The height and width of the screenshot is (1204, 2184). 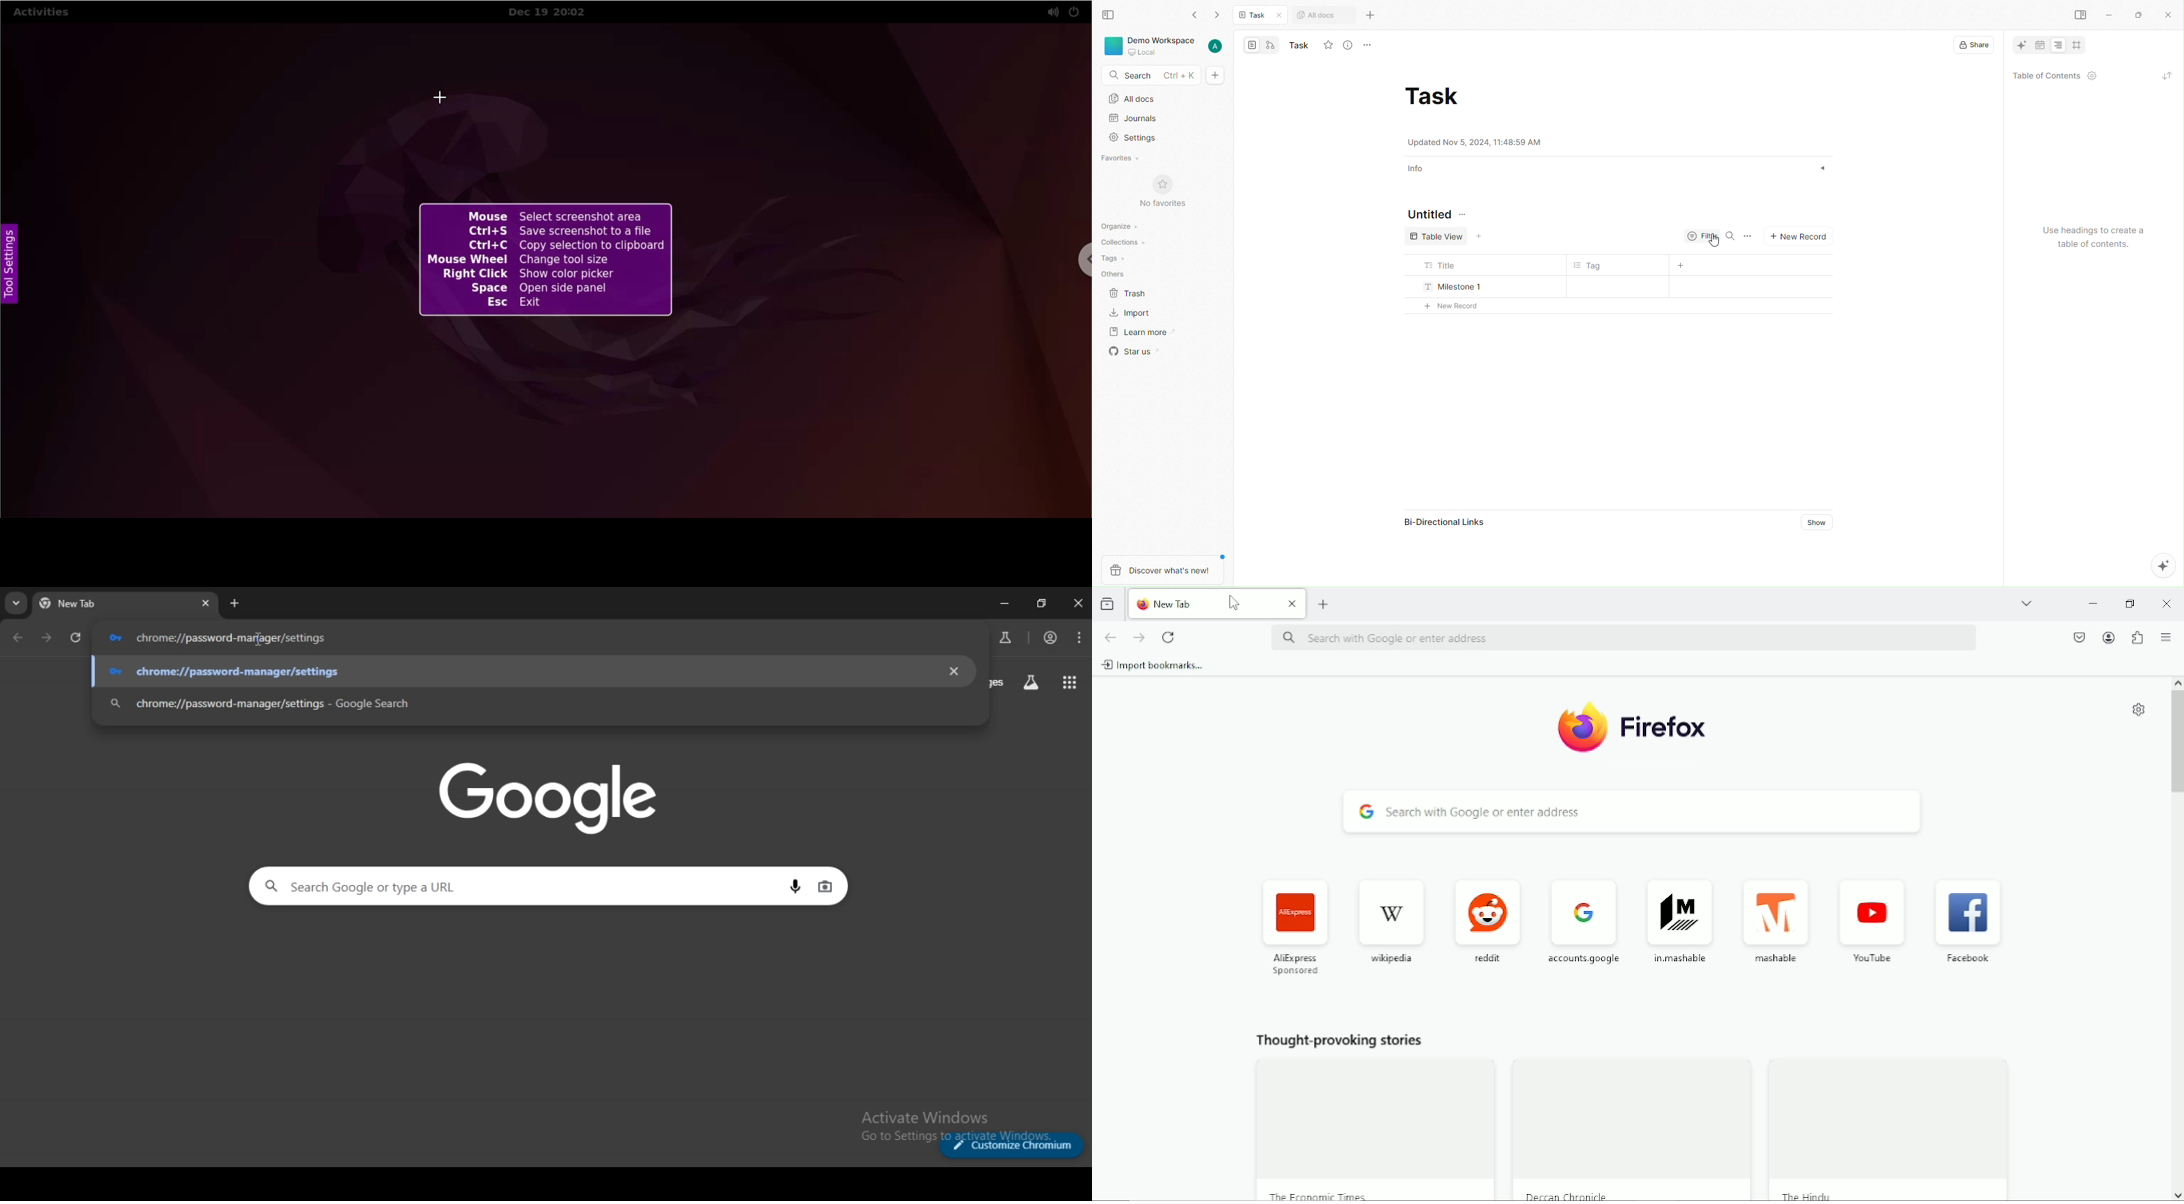 What do you see at coordinates (18, 638) in the screenshot?
I see `go back one page` at bounding box center [18, 638].